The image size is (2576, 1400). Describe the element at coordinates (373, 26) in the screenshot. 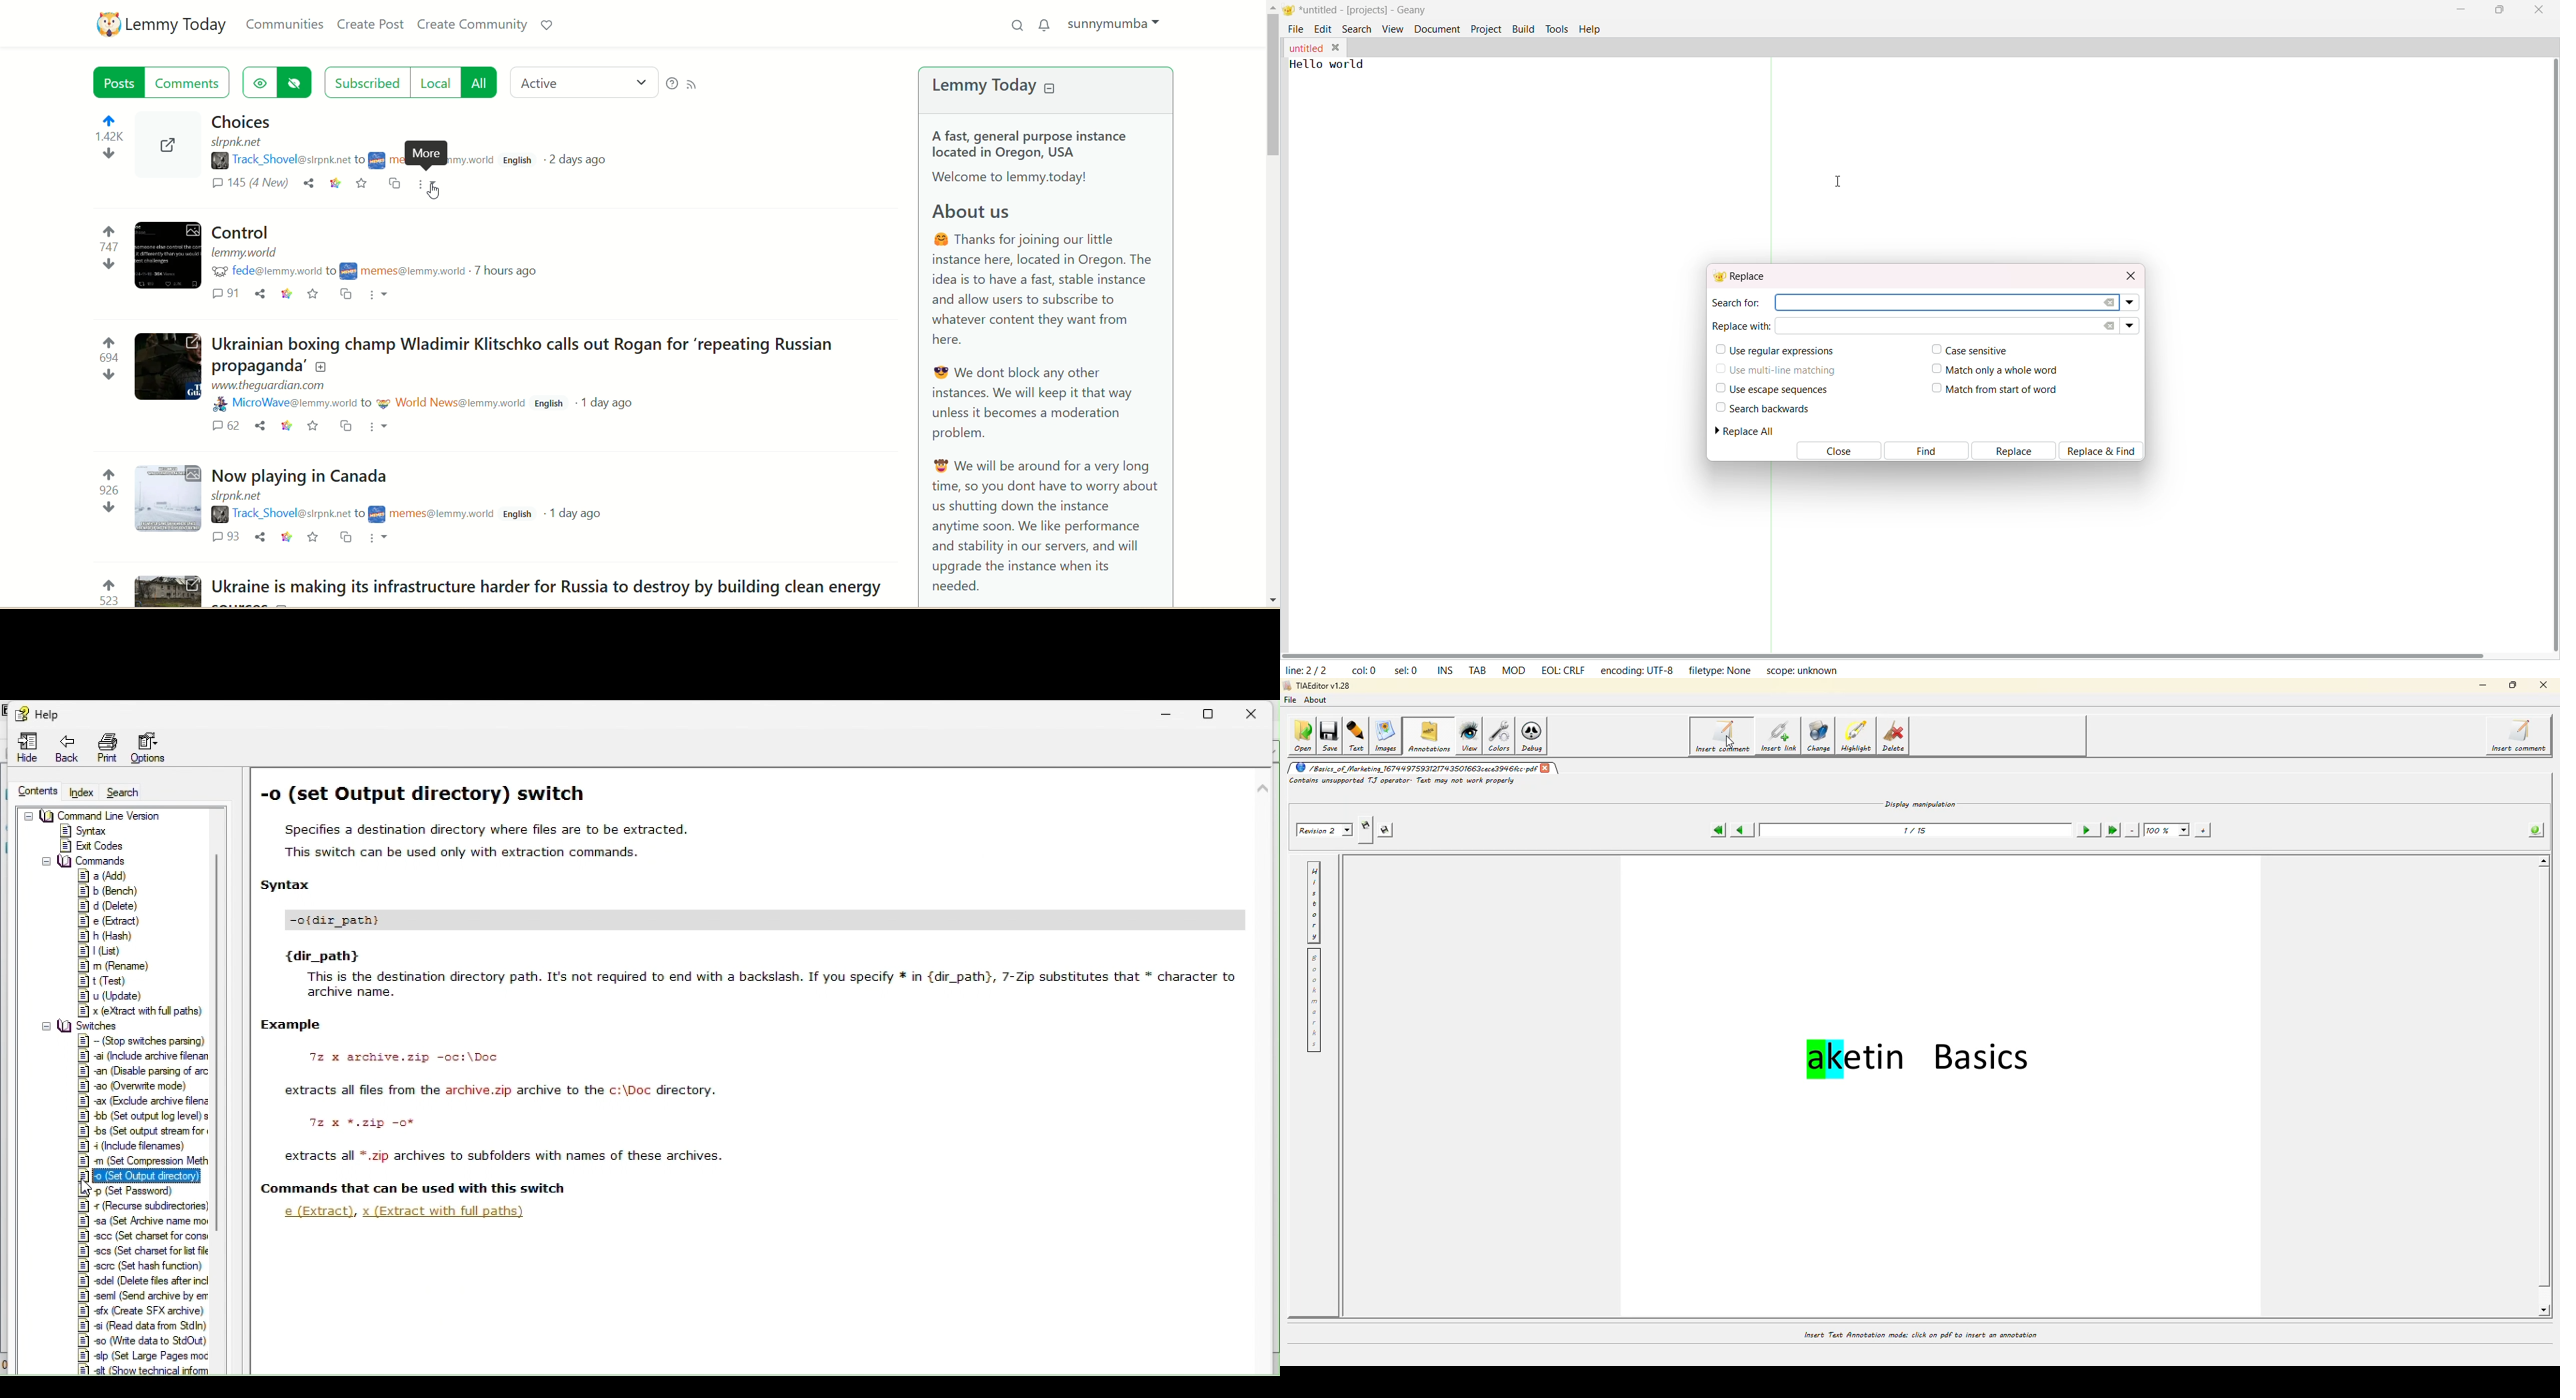

I see `create post` at that location.